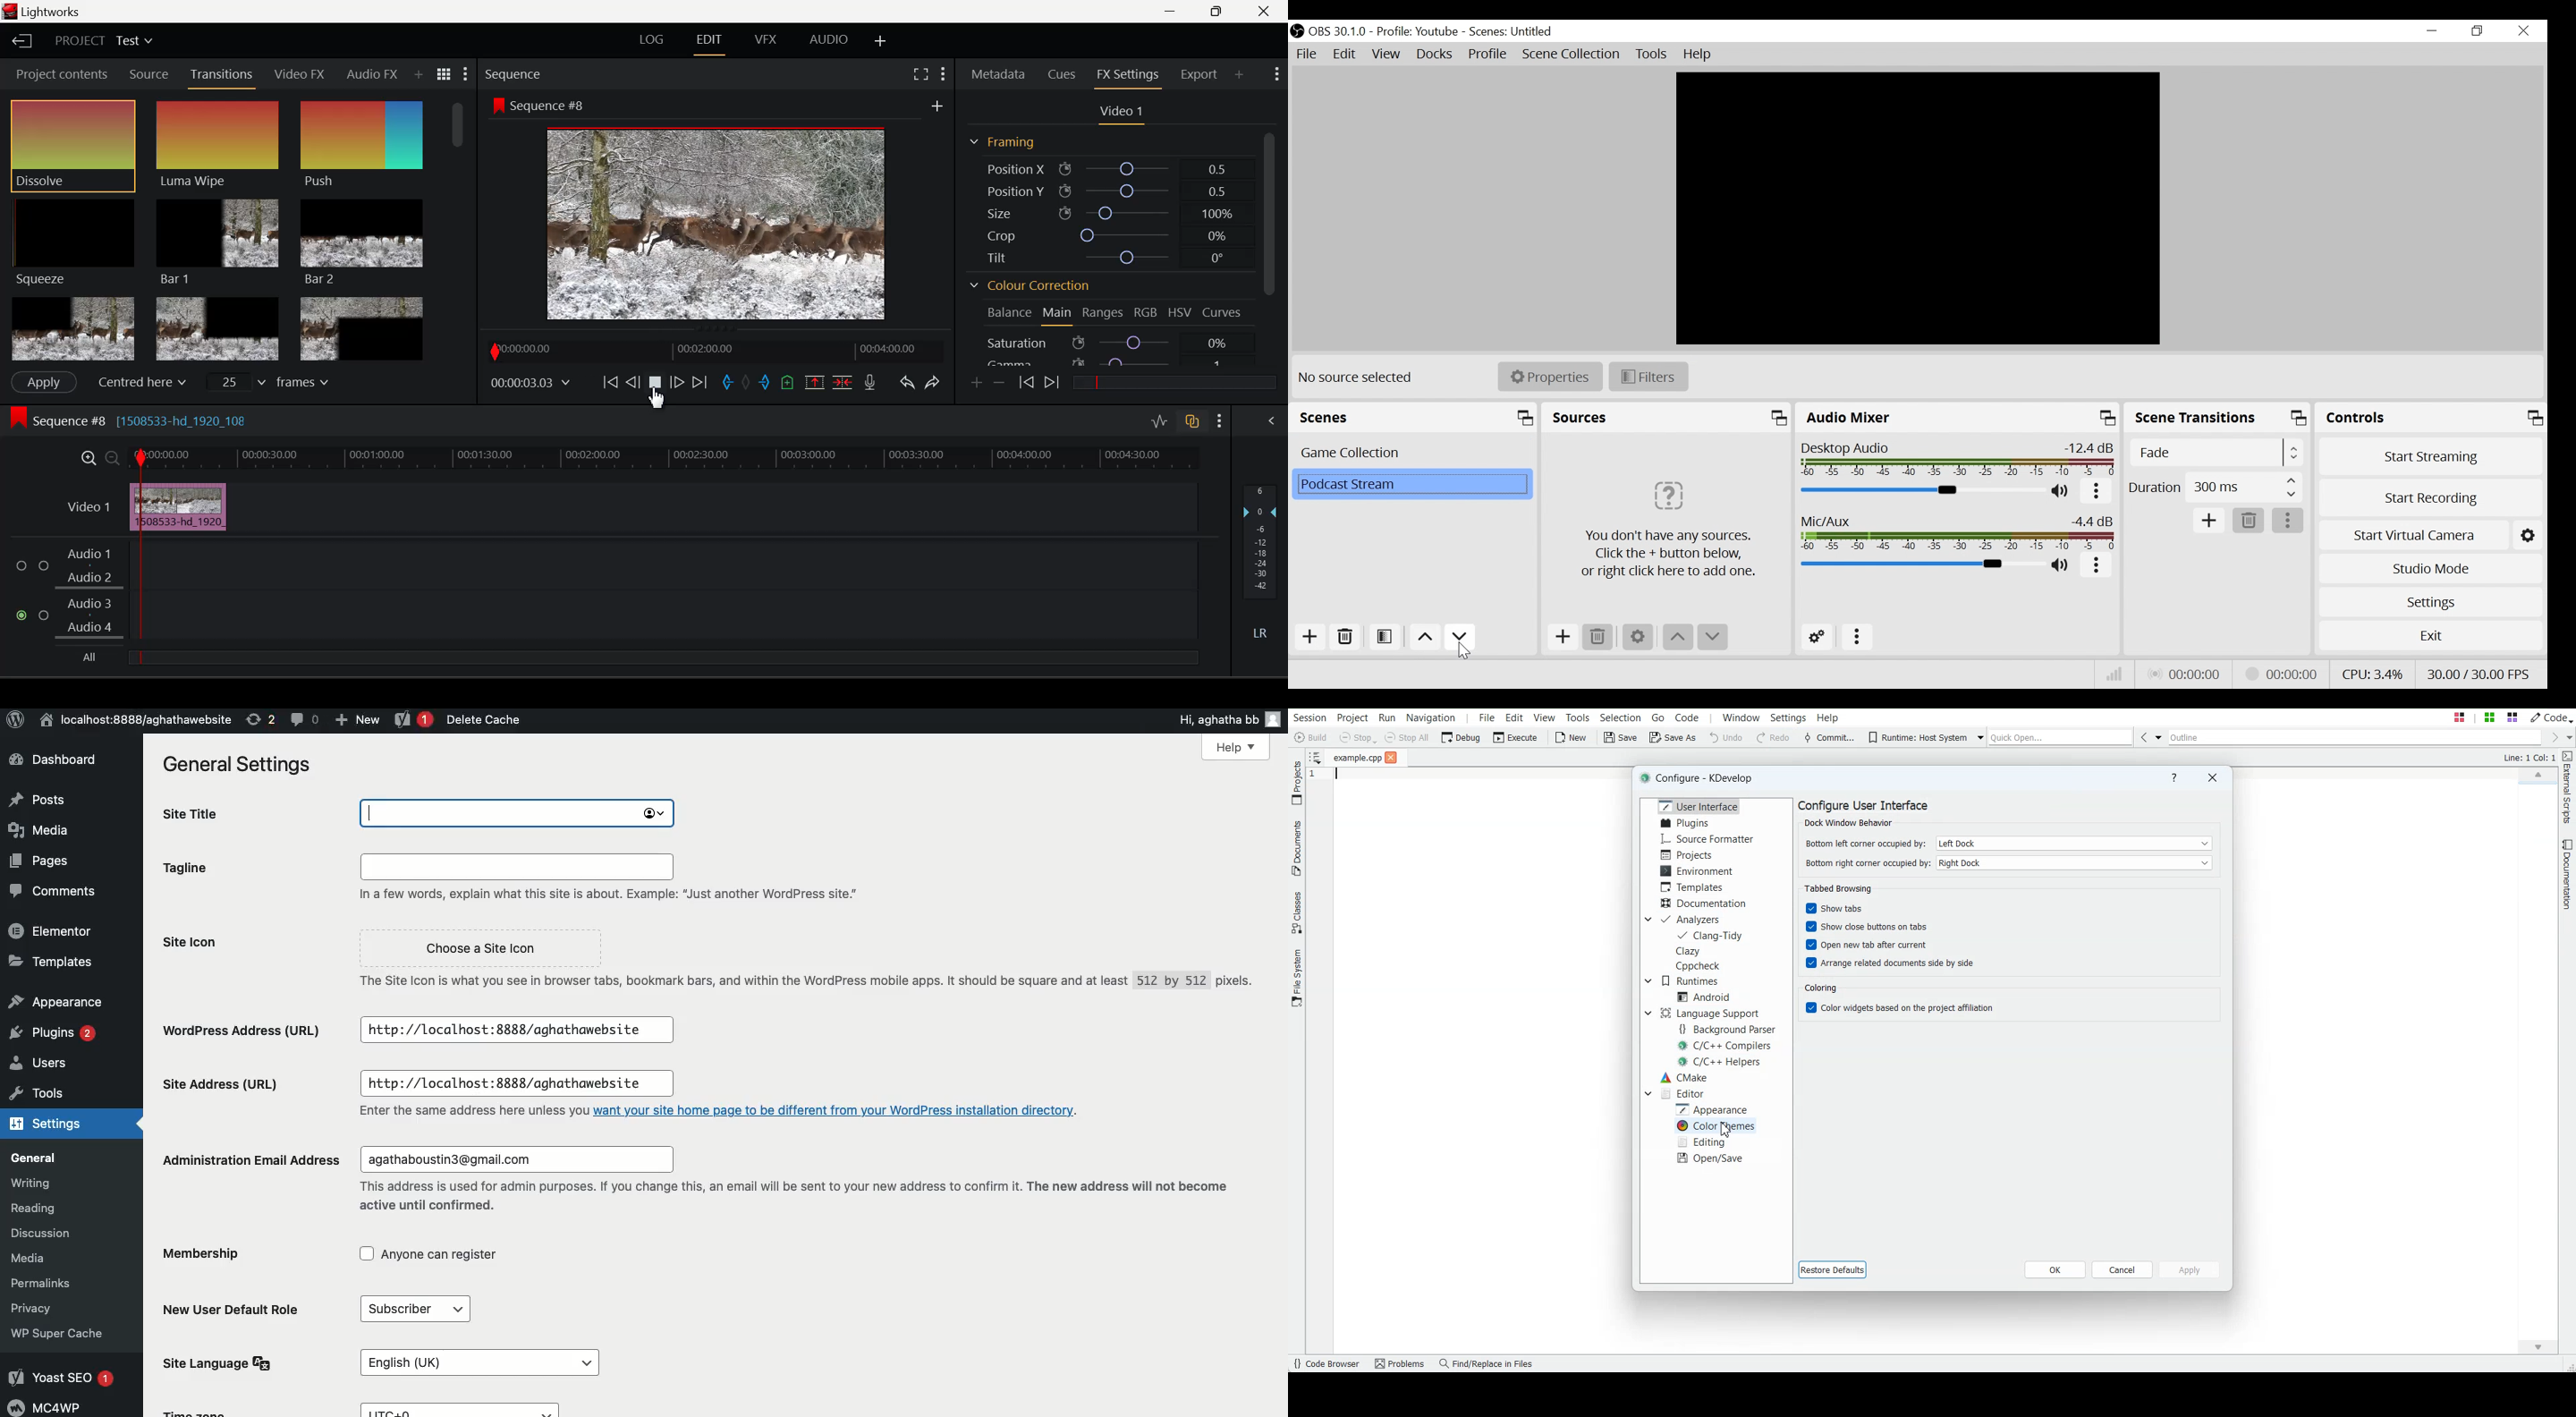 The height and width of the screenshot is (1428, 2576). What do you see at coordinates (1386, 638) in the screenshot?
I see `Open Scene Filter` at bounding box center [1386, 638].